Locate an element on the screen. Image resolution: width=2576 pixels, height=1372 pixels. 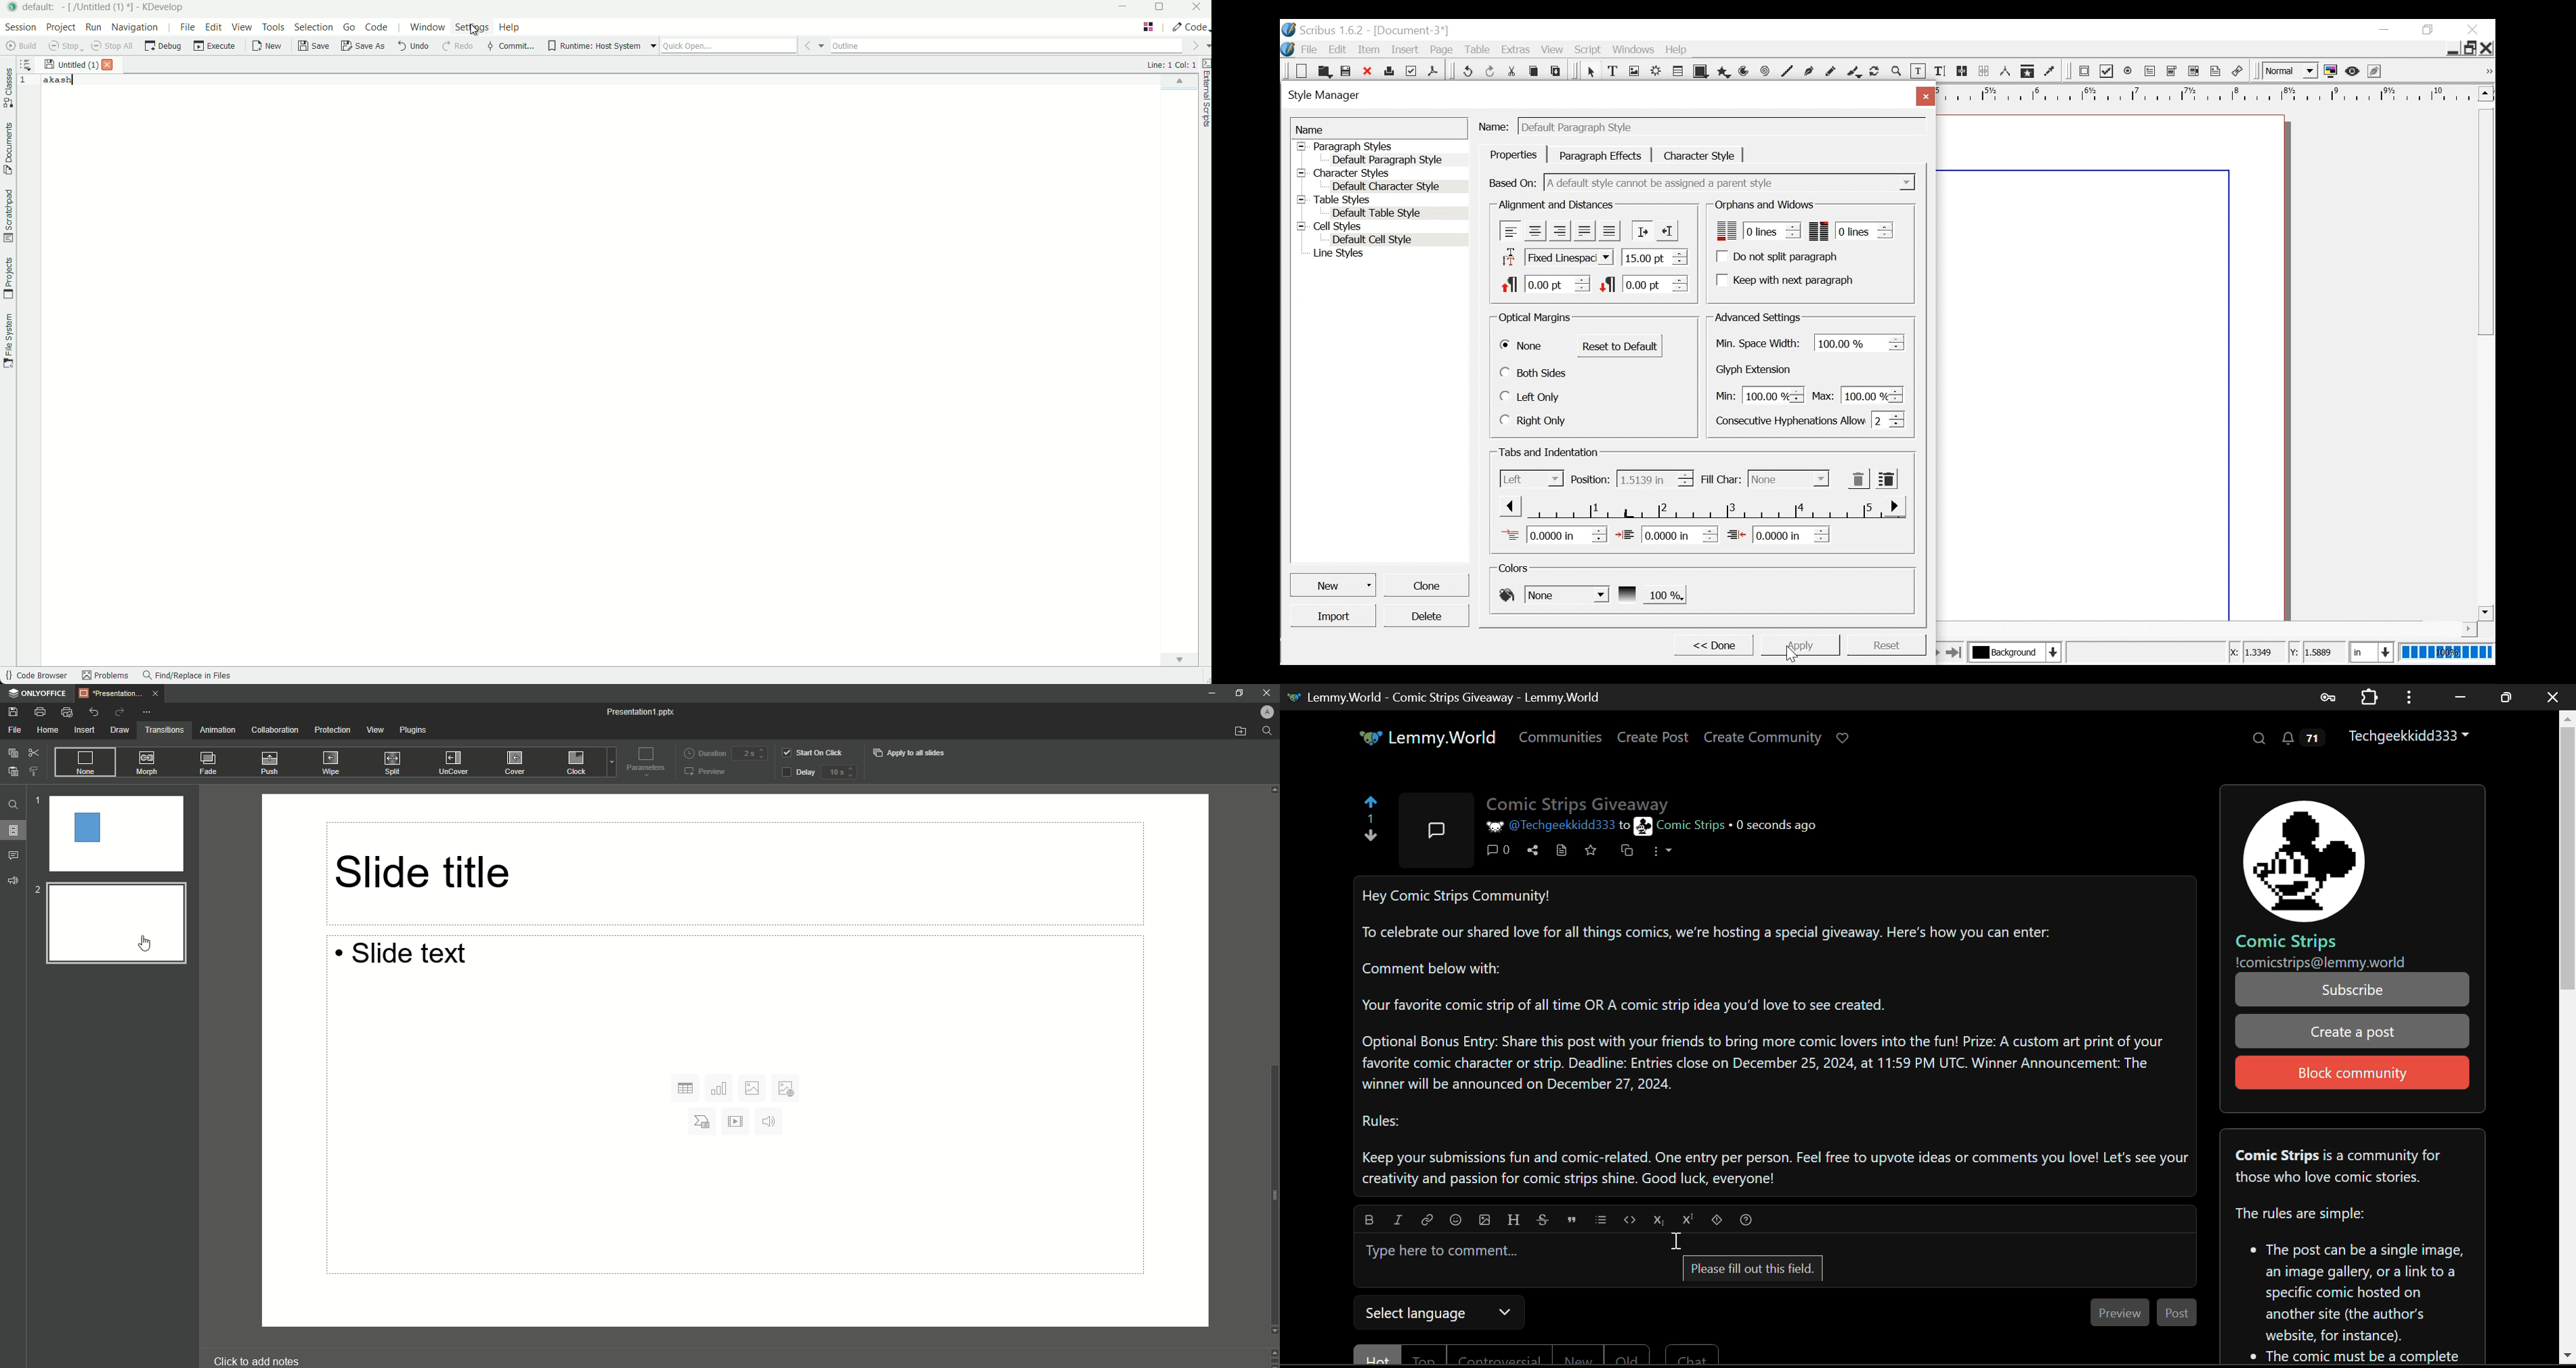
Background color is located at coordinates (1553, 593).